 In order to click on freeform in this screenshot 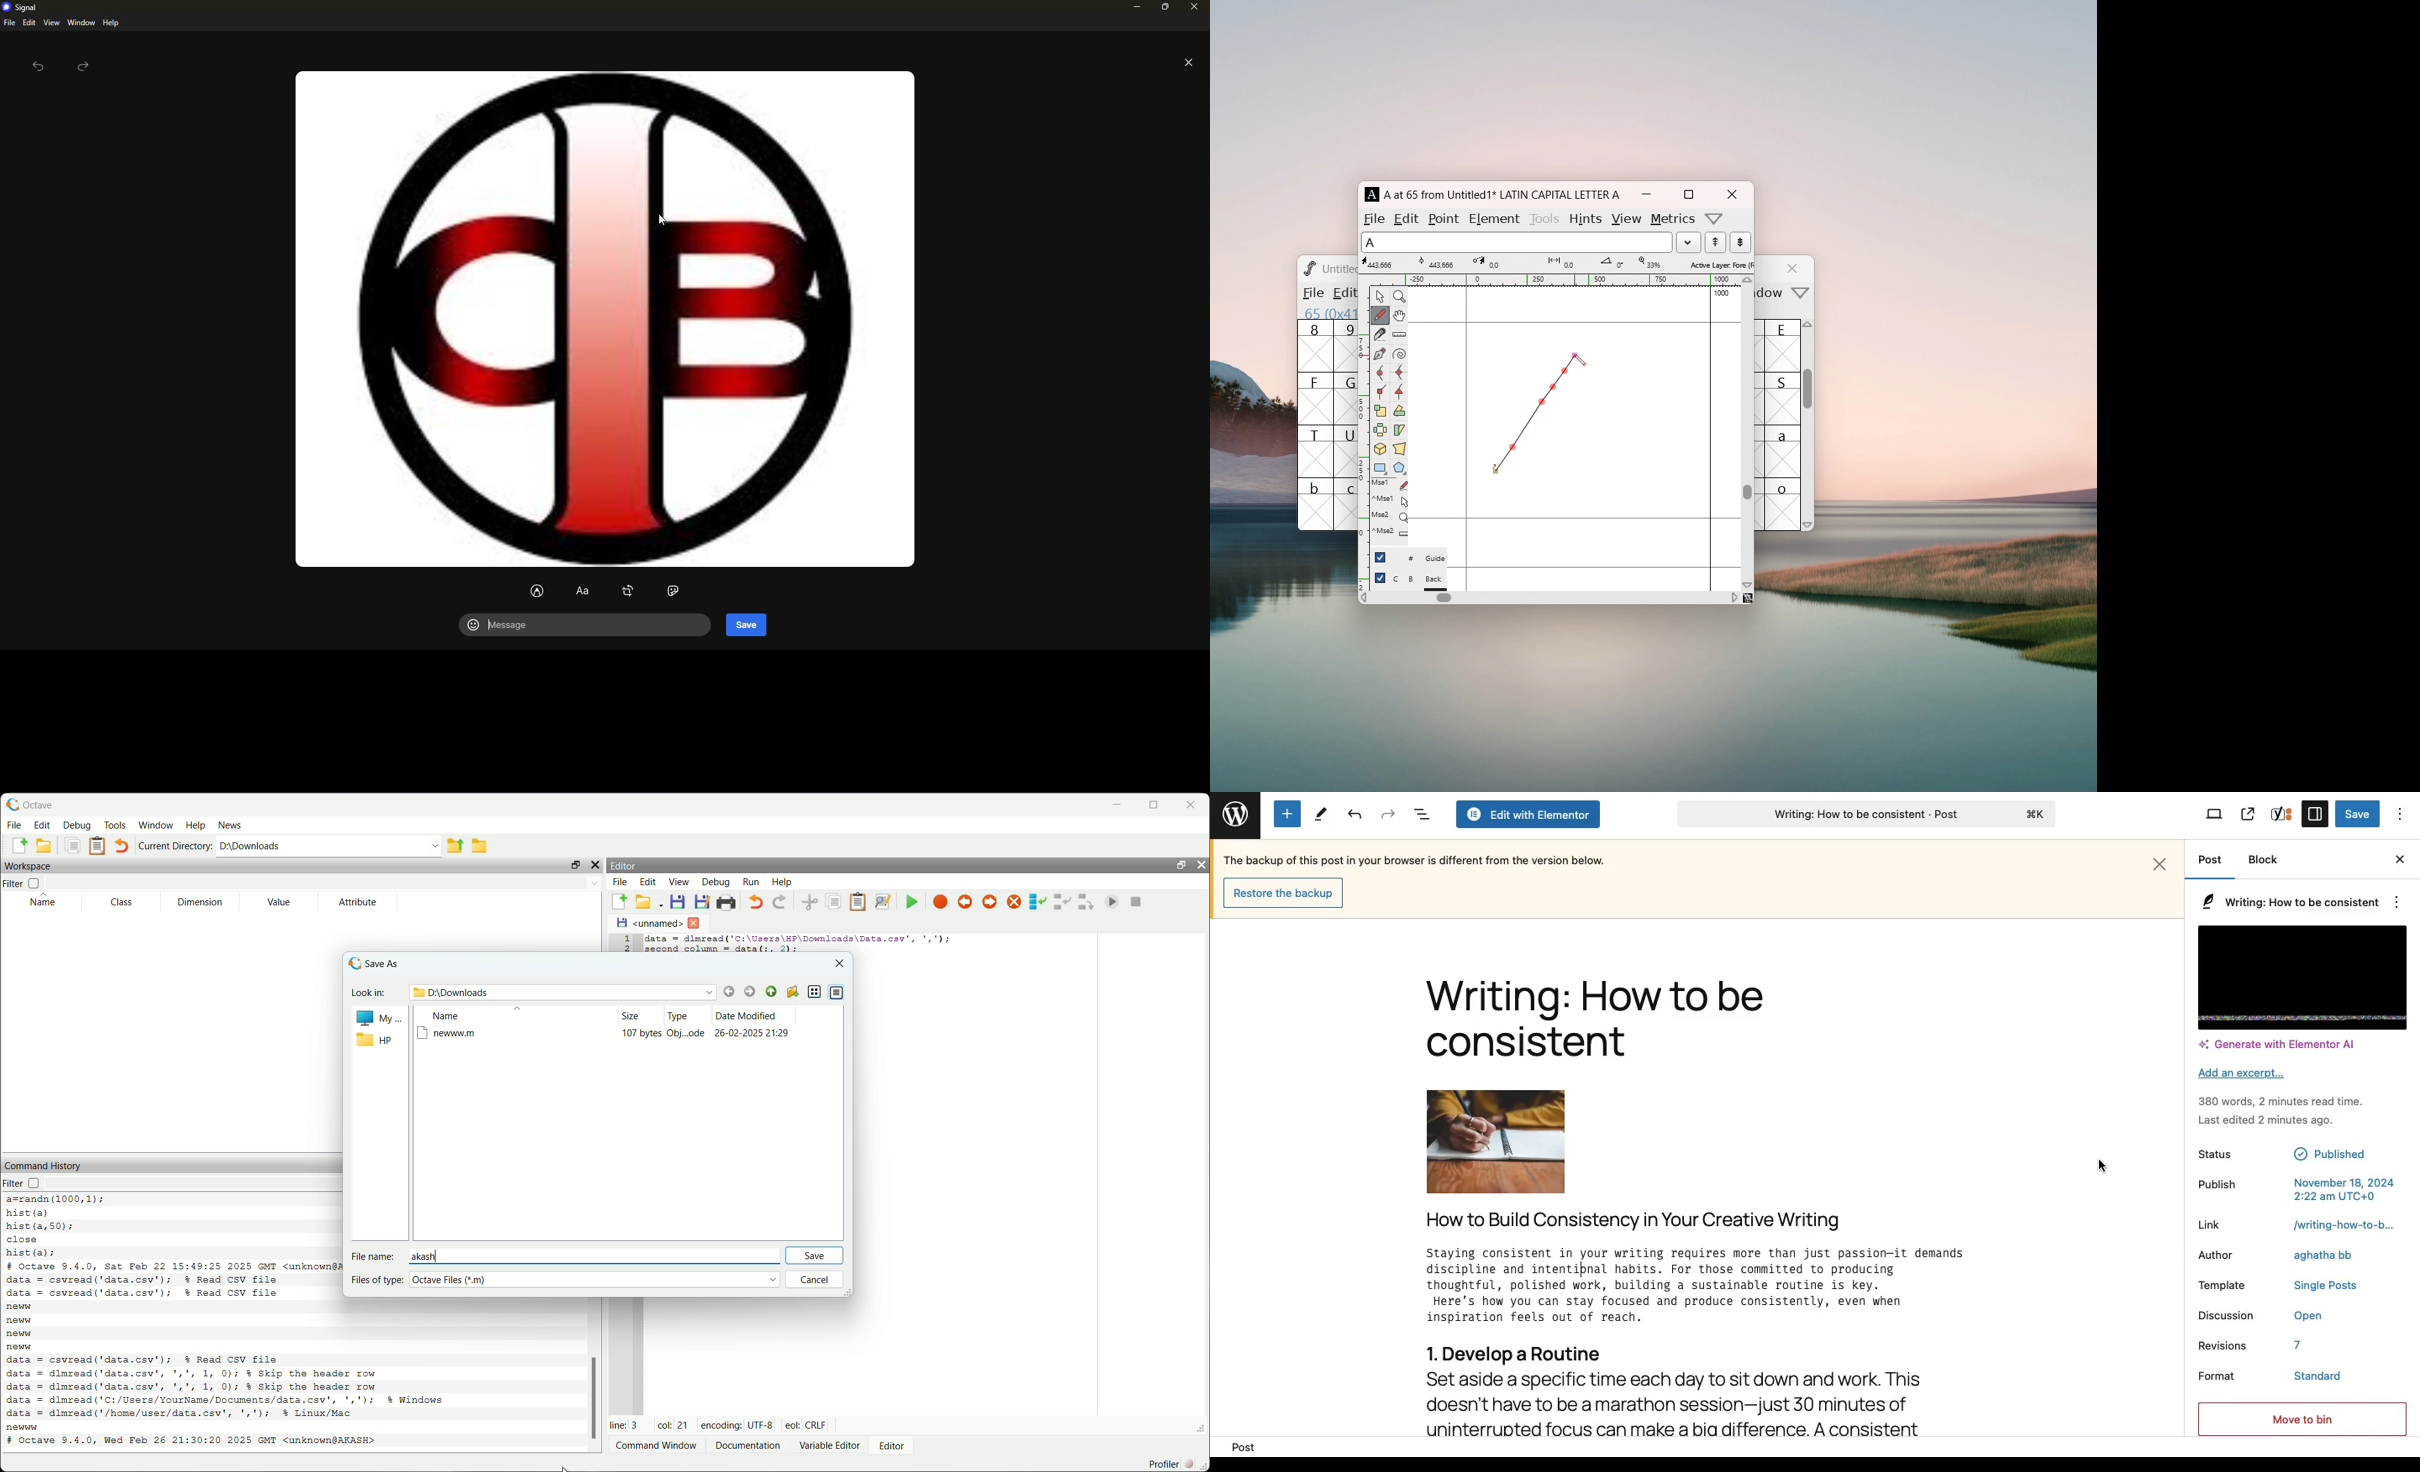, I will do `click(539, 590)`.